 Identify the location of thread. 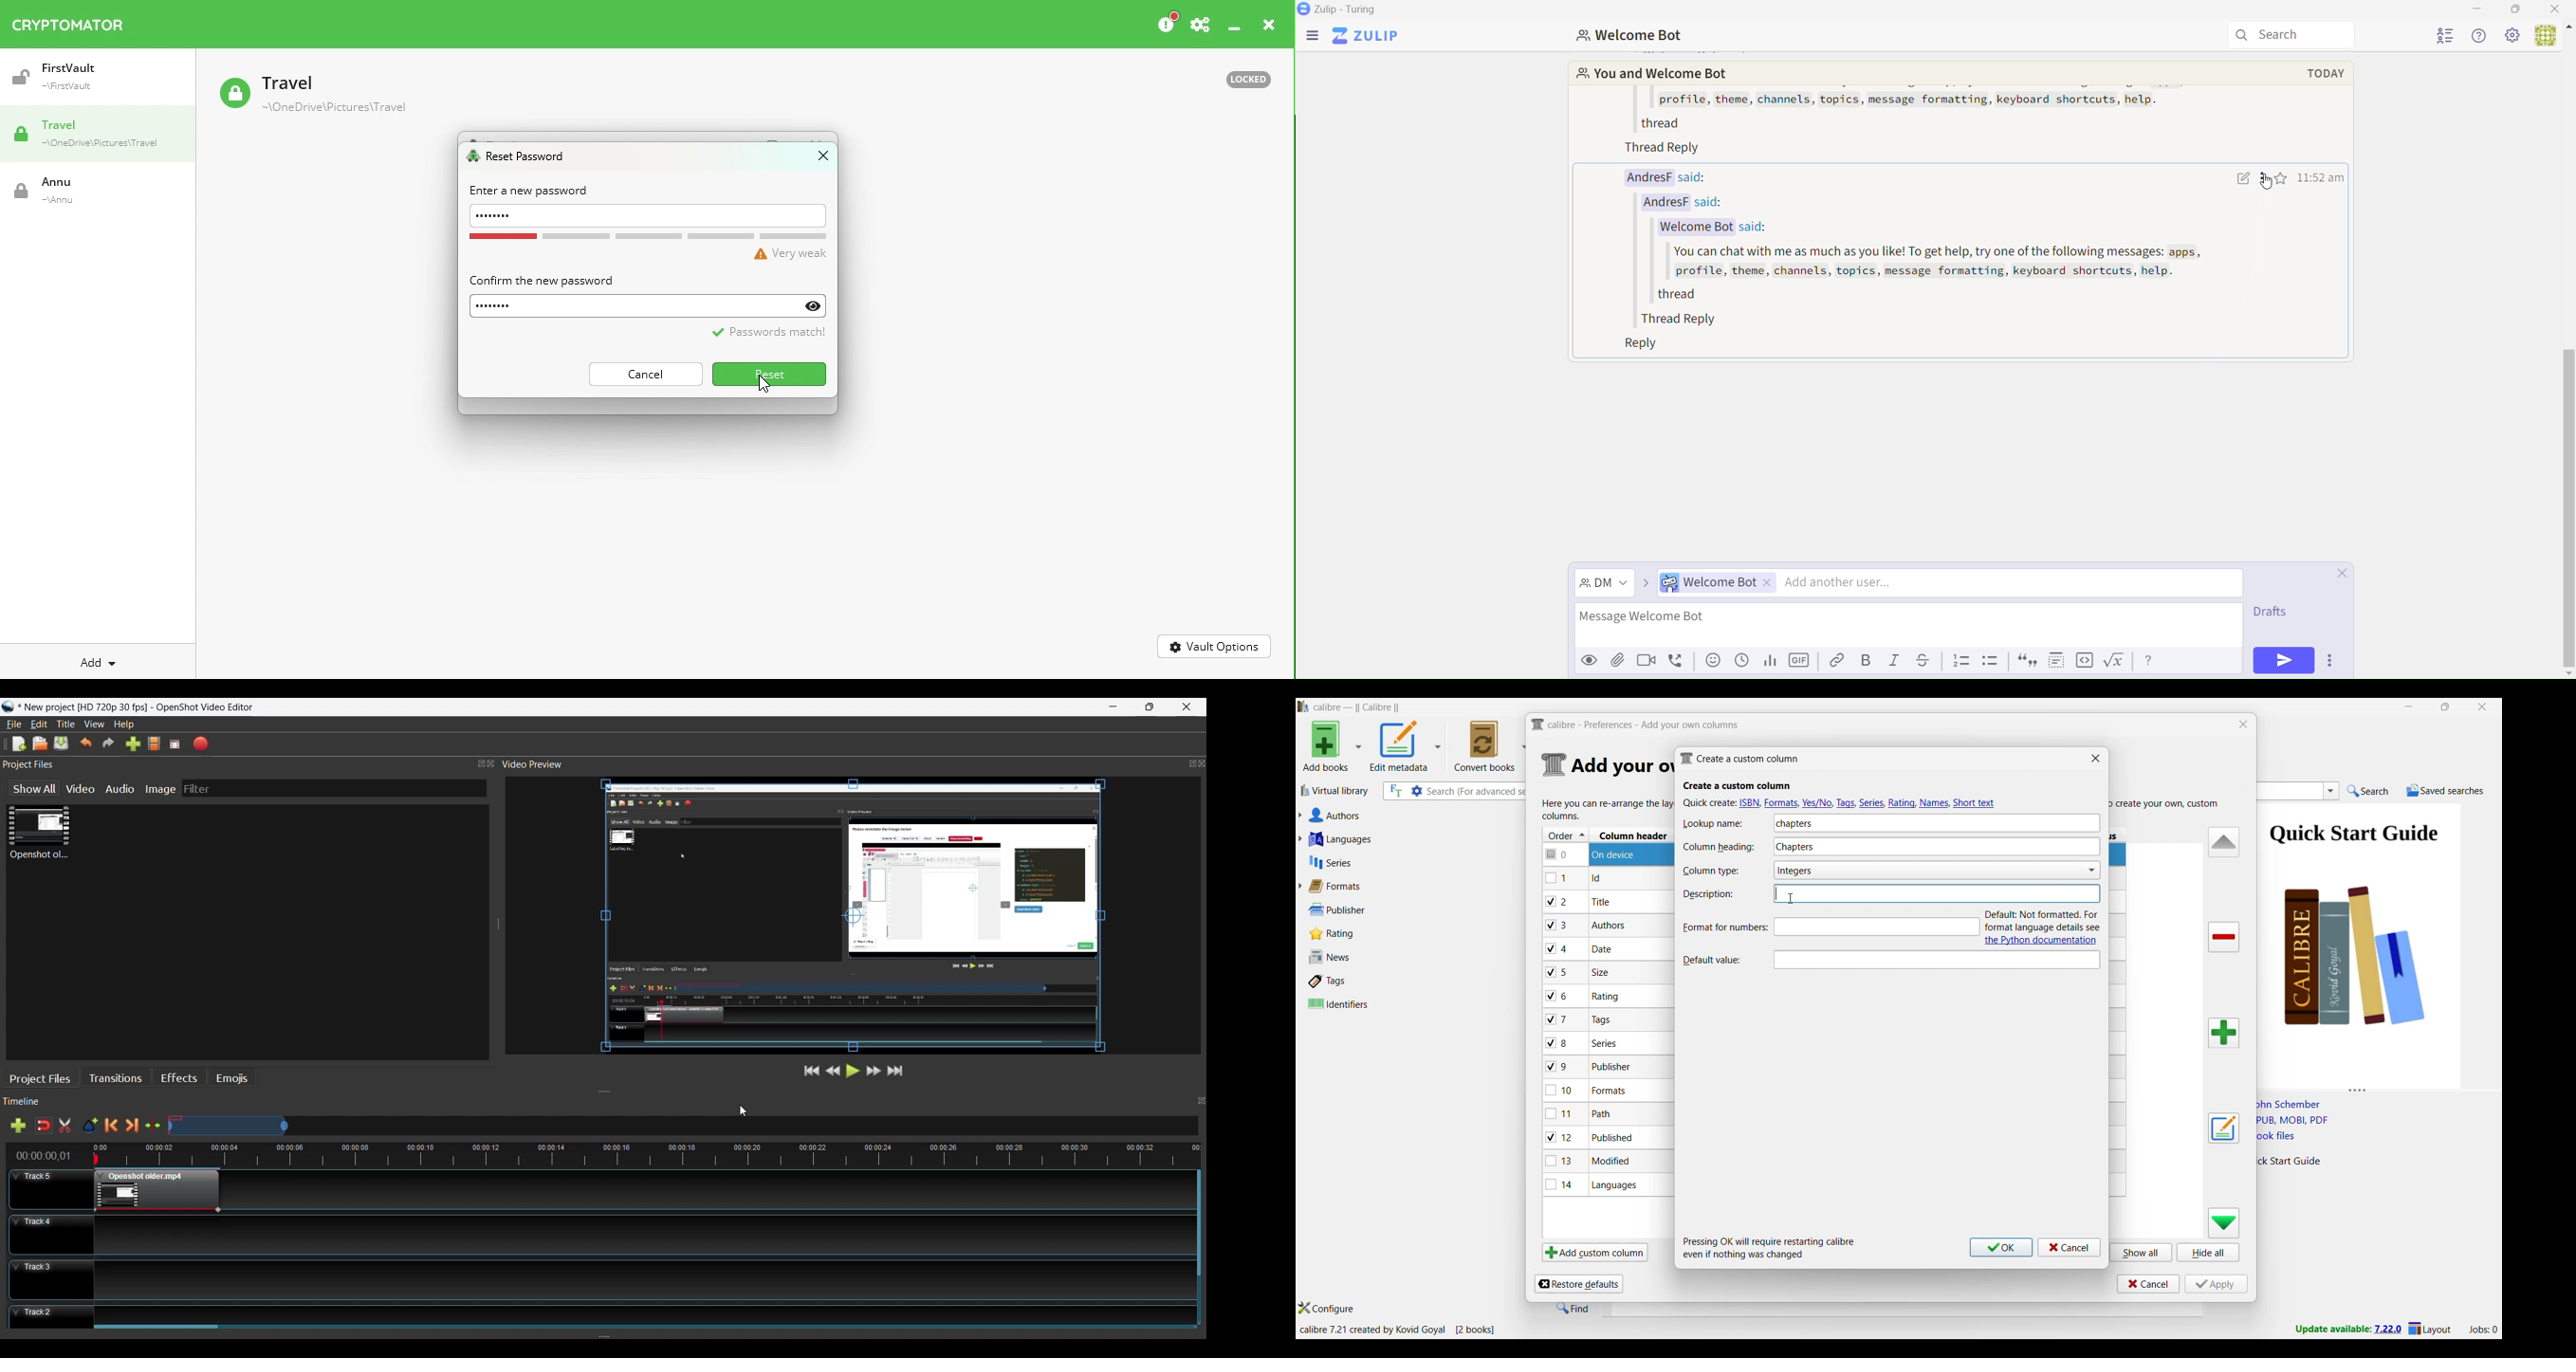
(1656, 122).